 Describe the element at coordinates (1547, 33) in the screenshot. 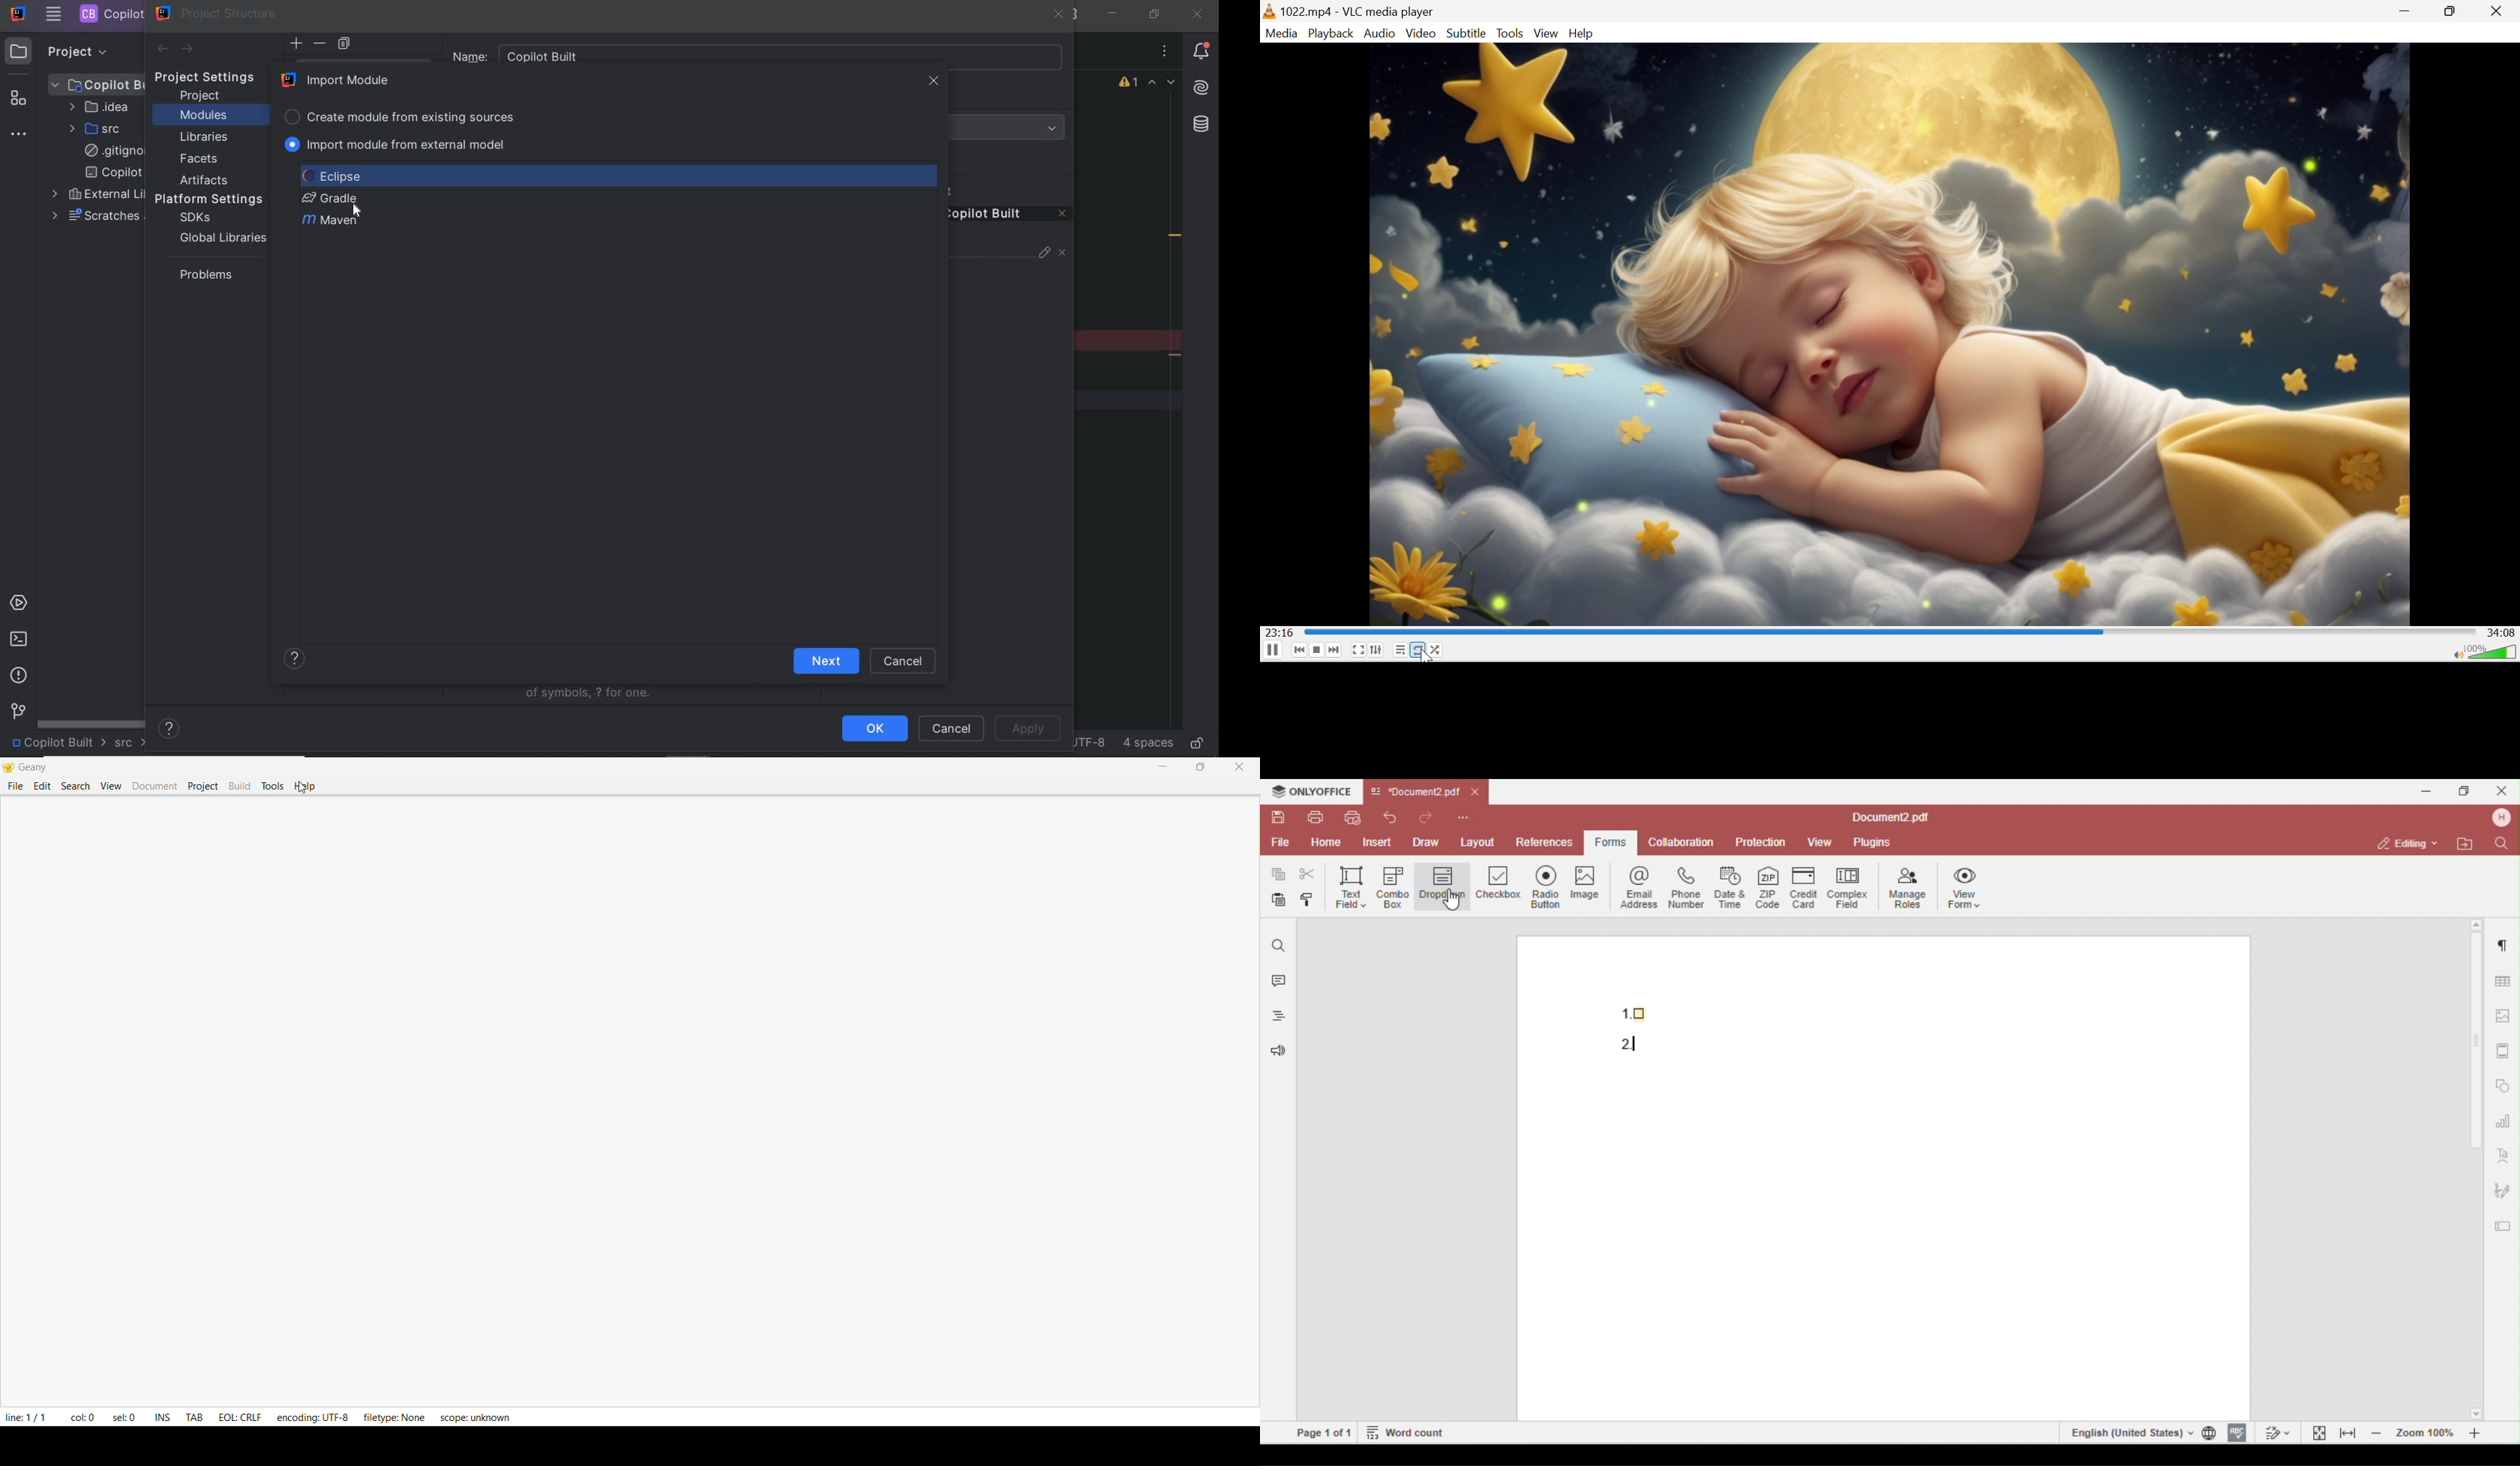

I see `View` at that location.